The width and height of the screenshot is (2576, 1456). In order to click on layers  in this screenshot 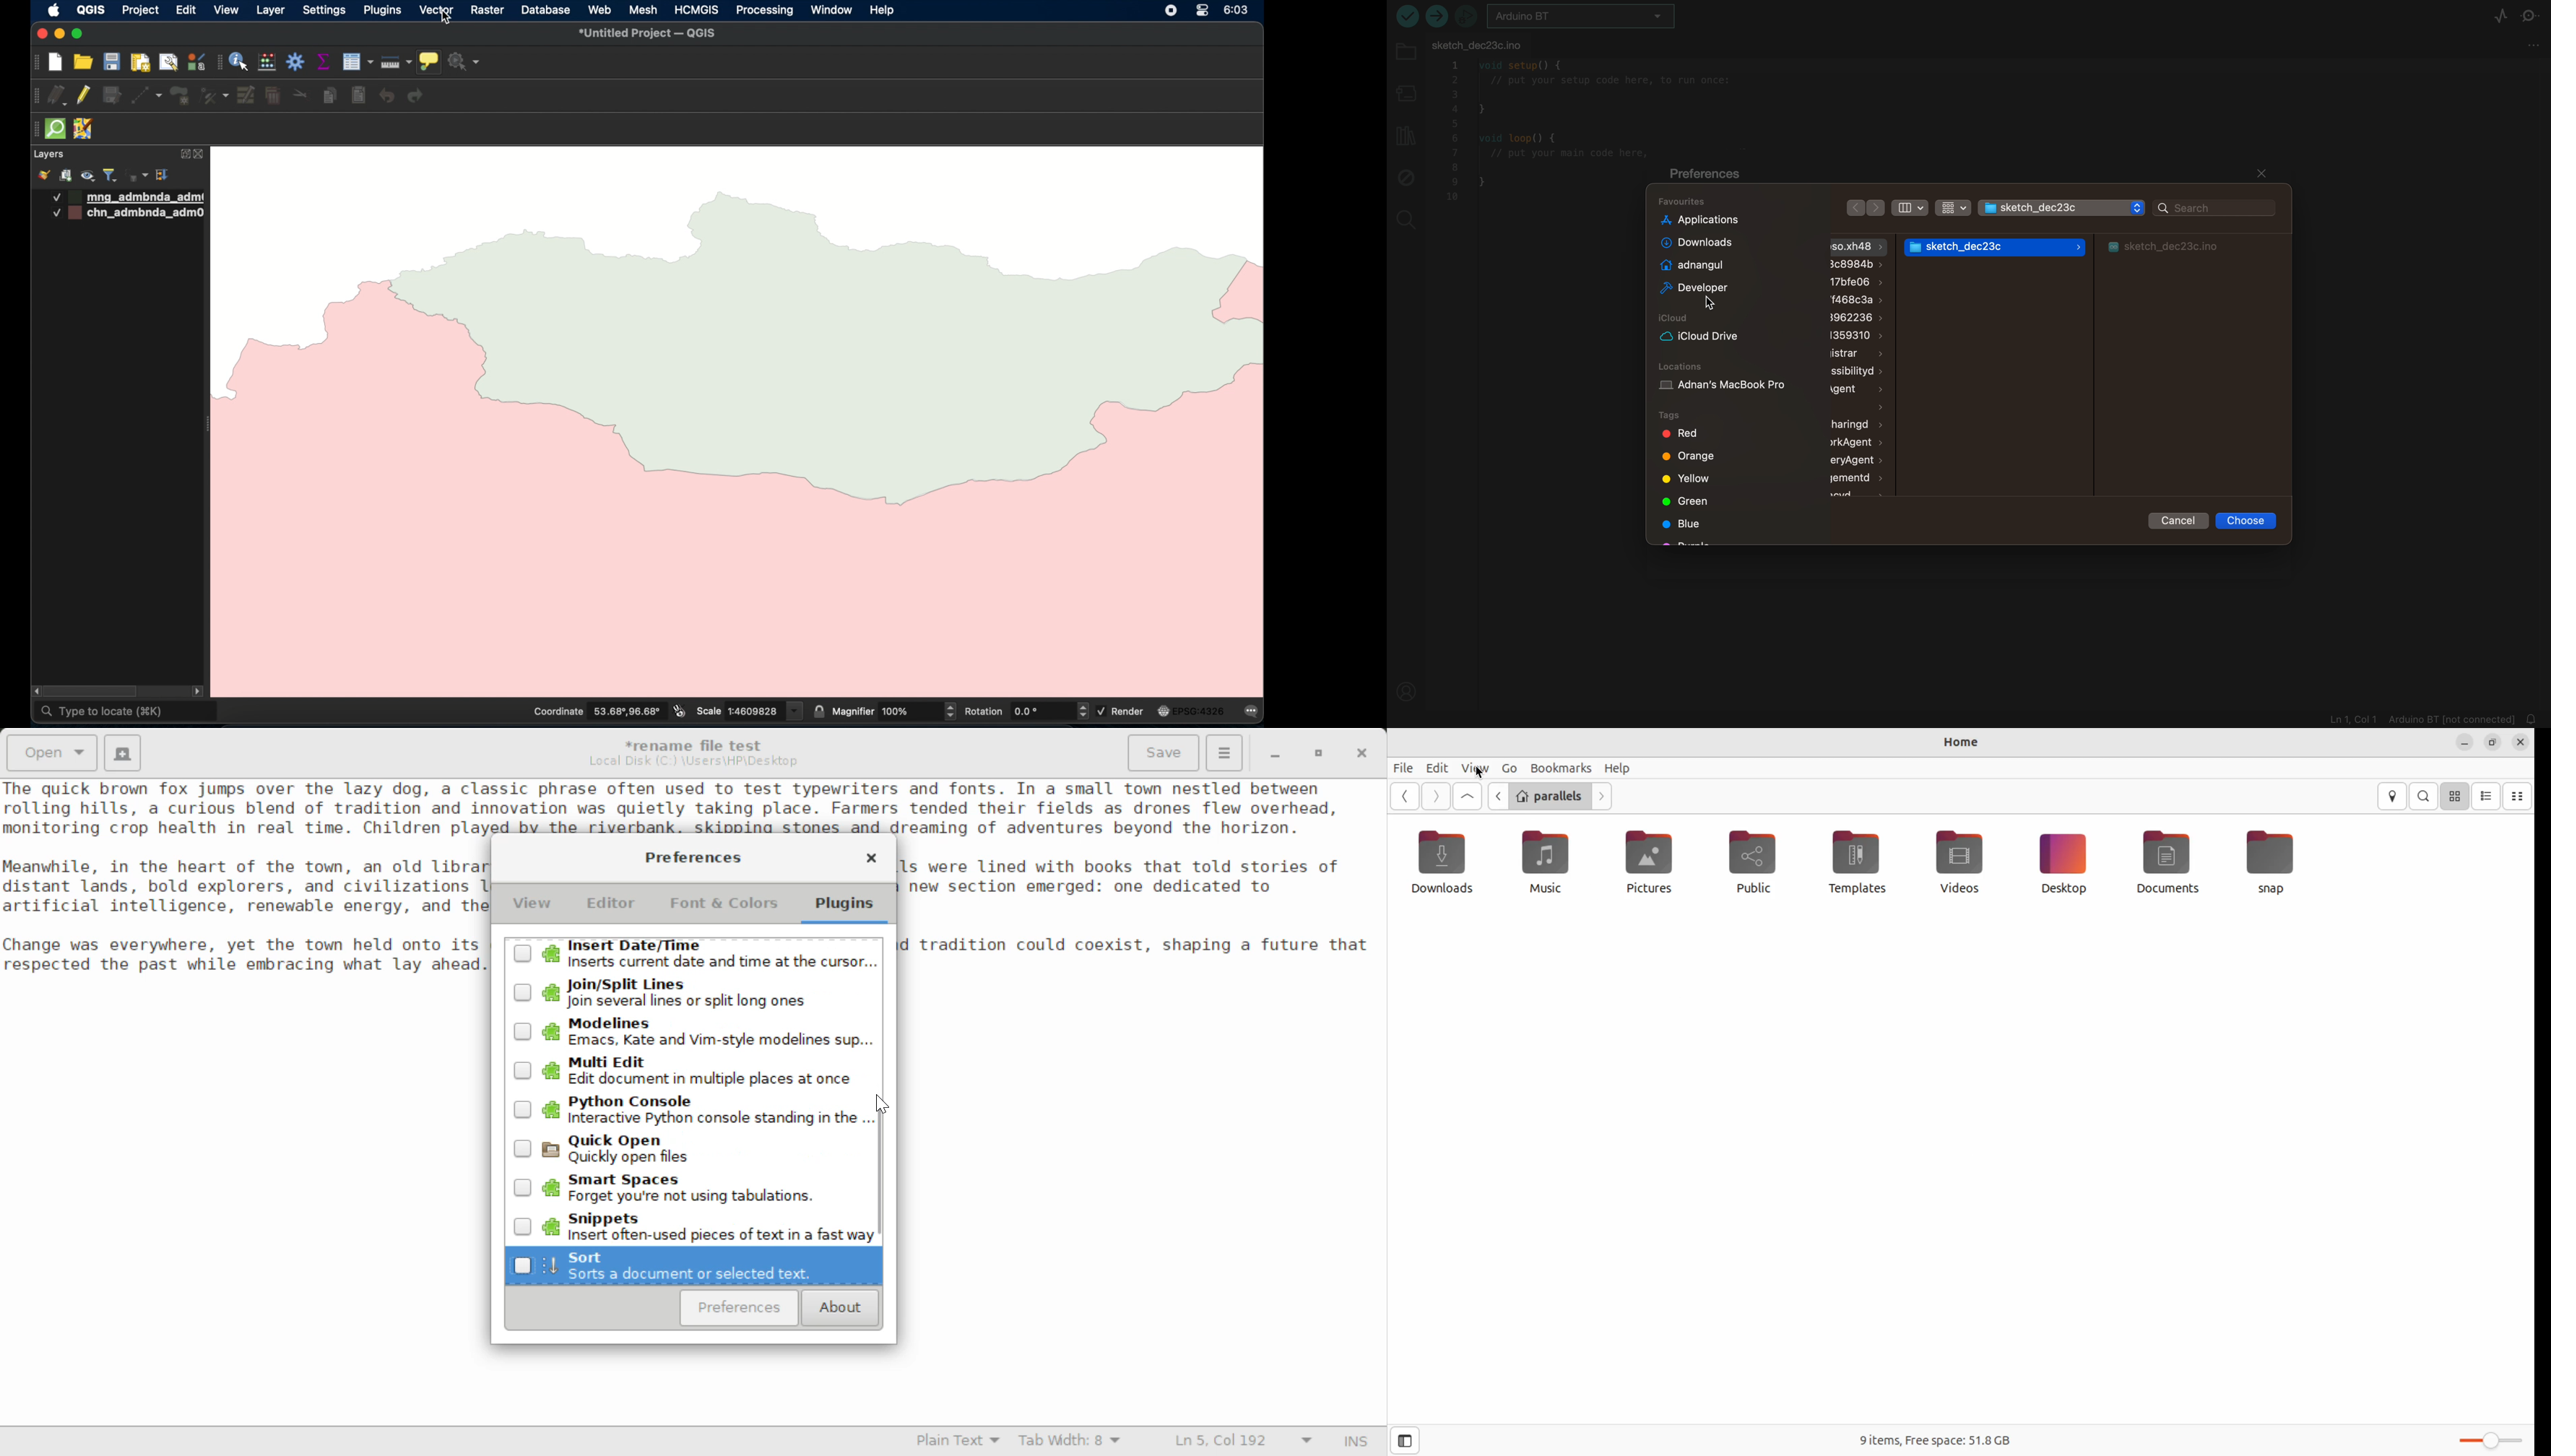, I will do `click(48, 154)`.